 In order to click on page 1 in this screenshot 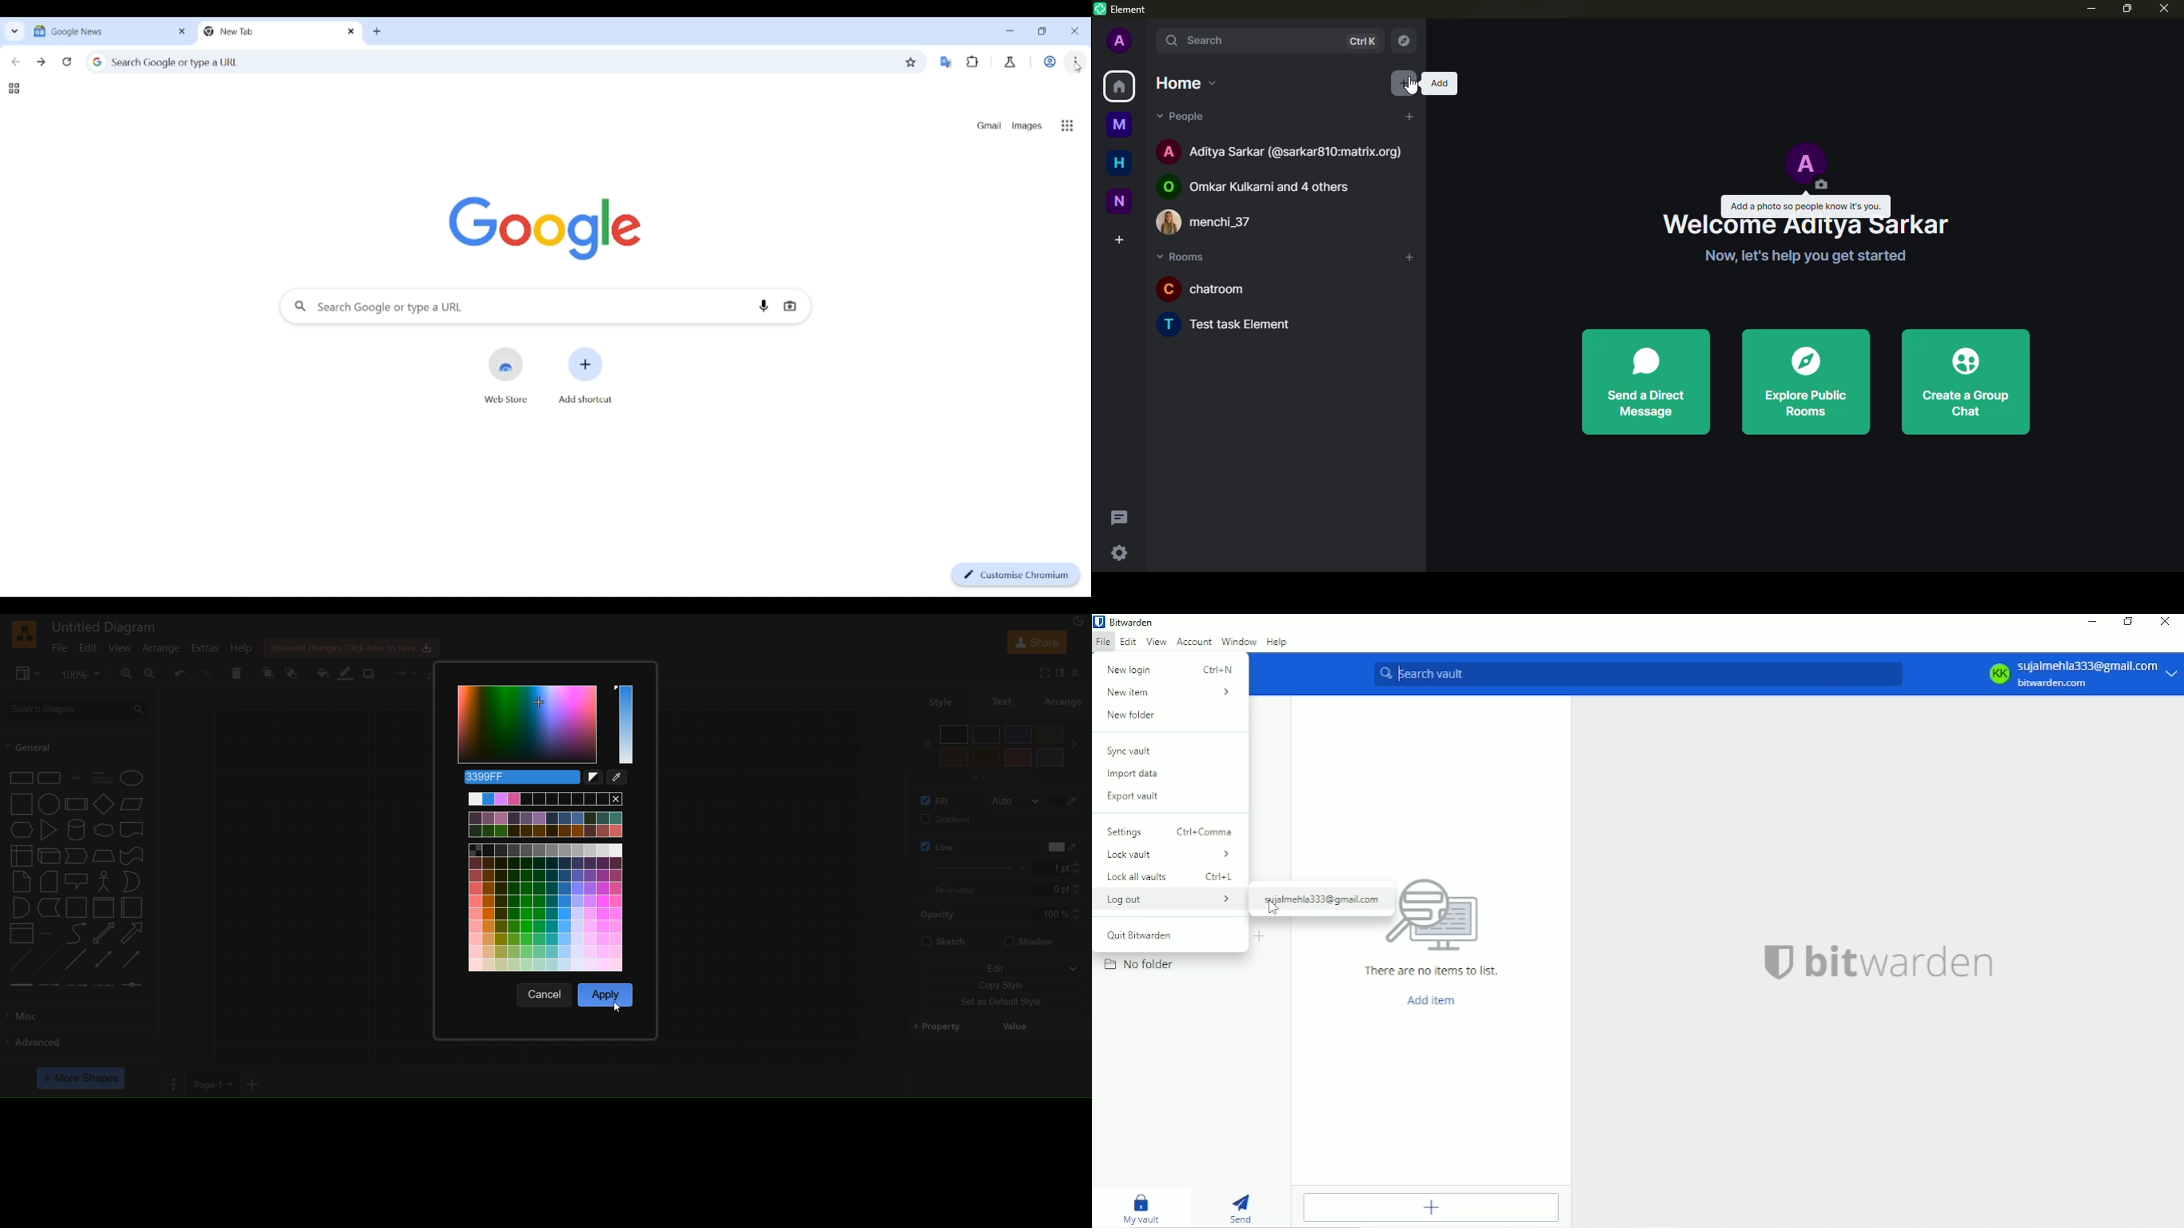, I will do `click(212, 1084)`.